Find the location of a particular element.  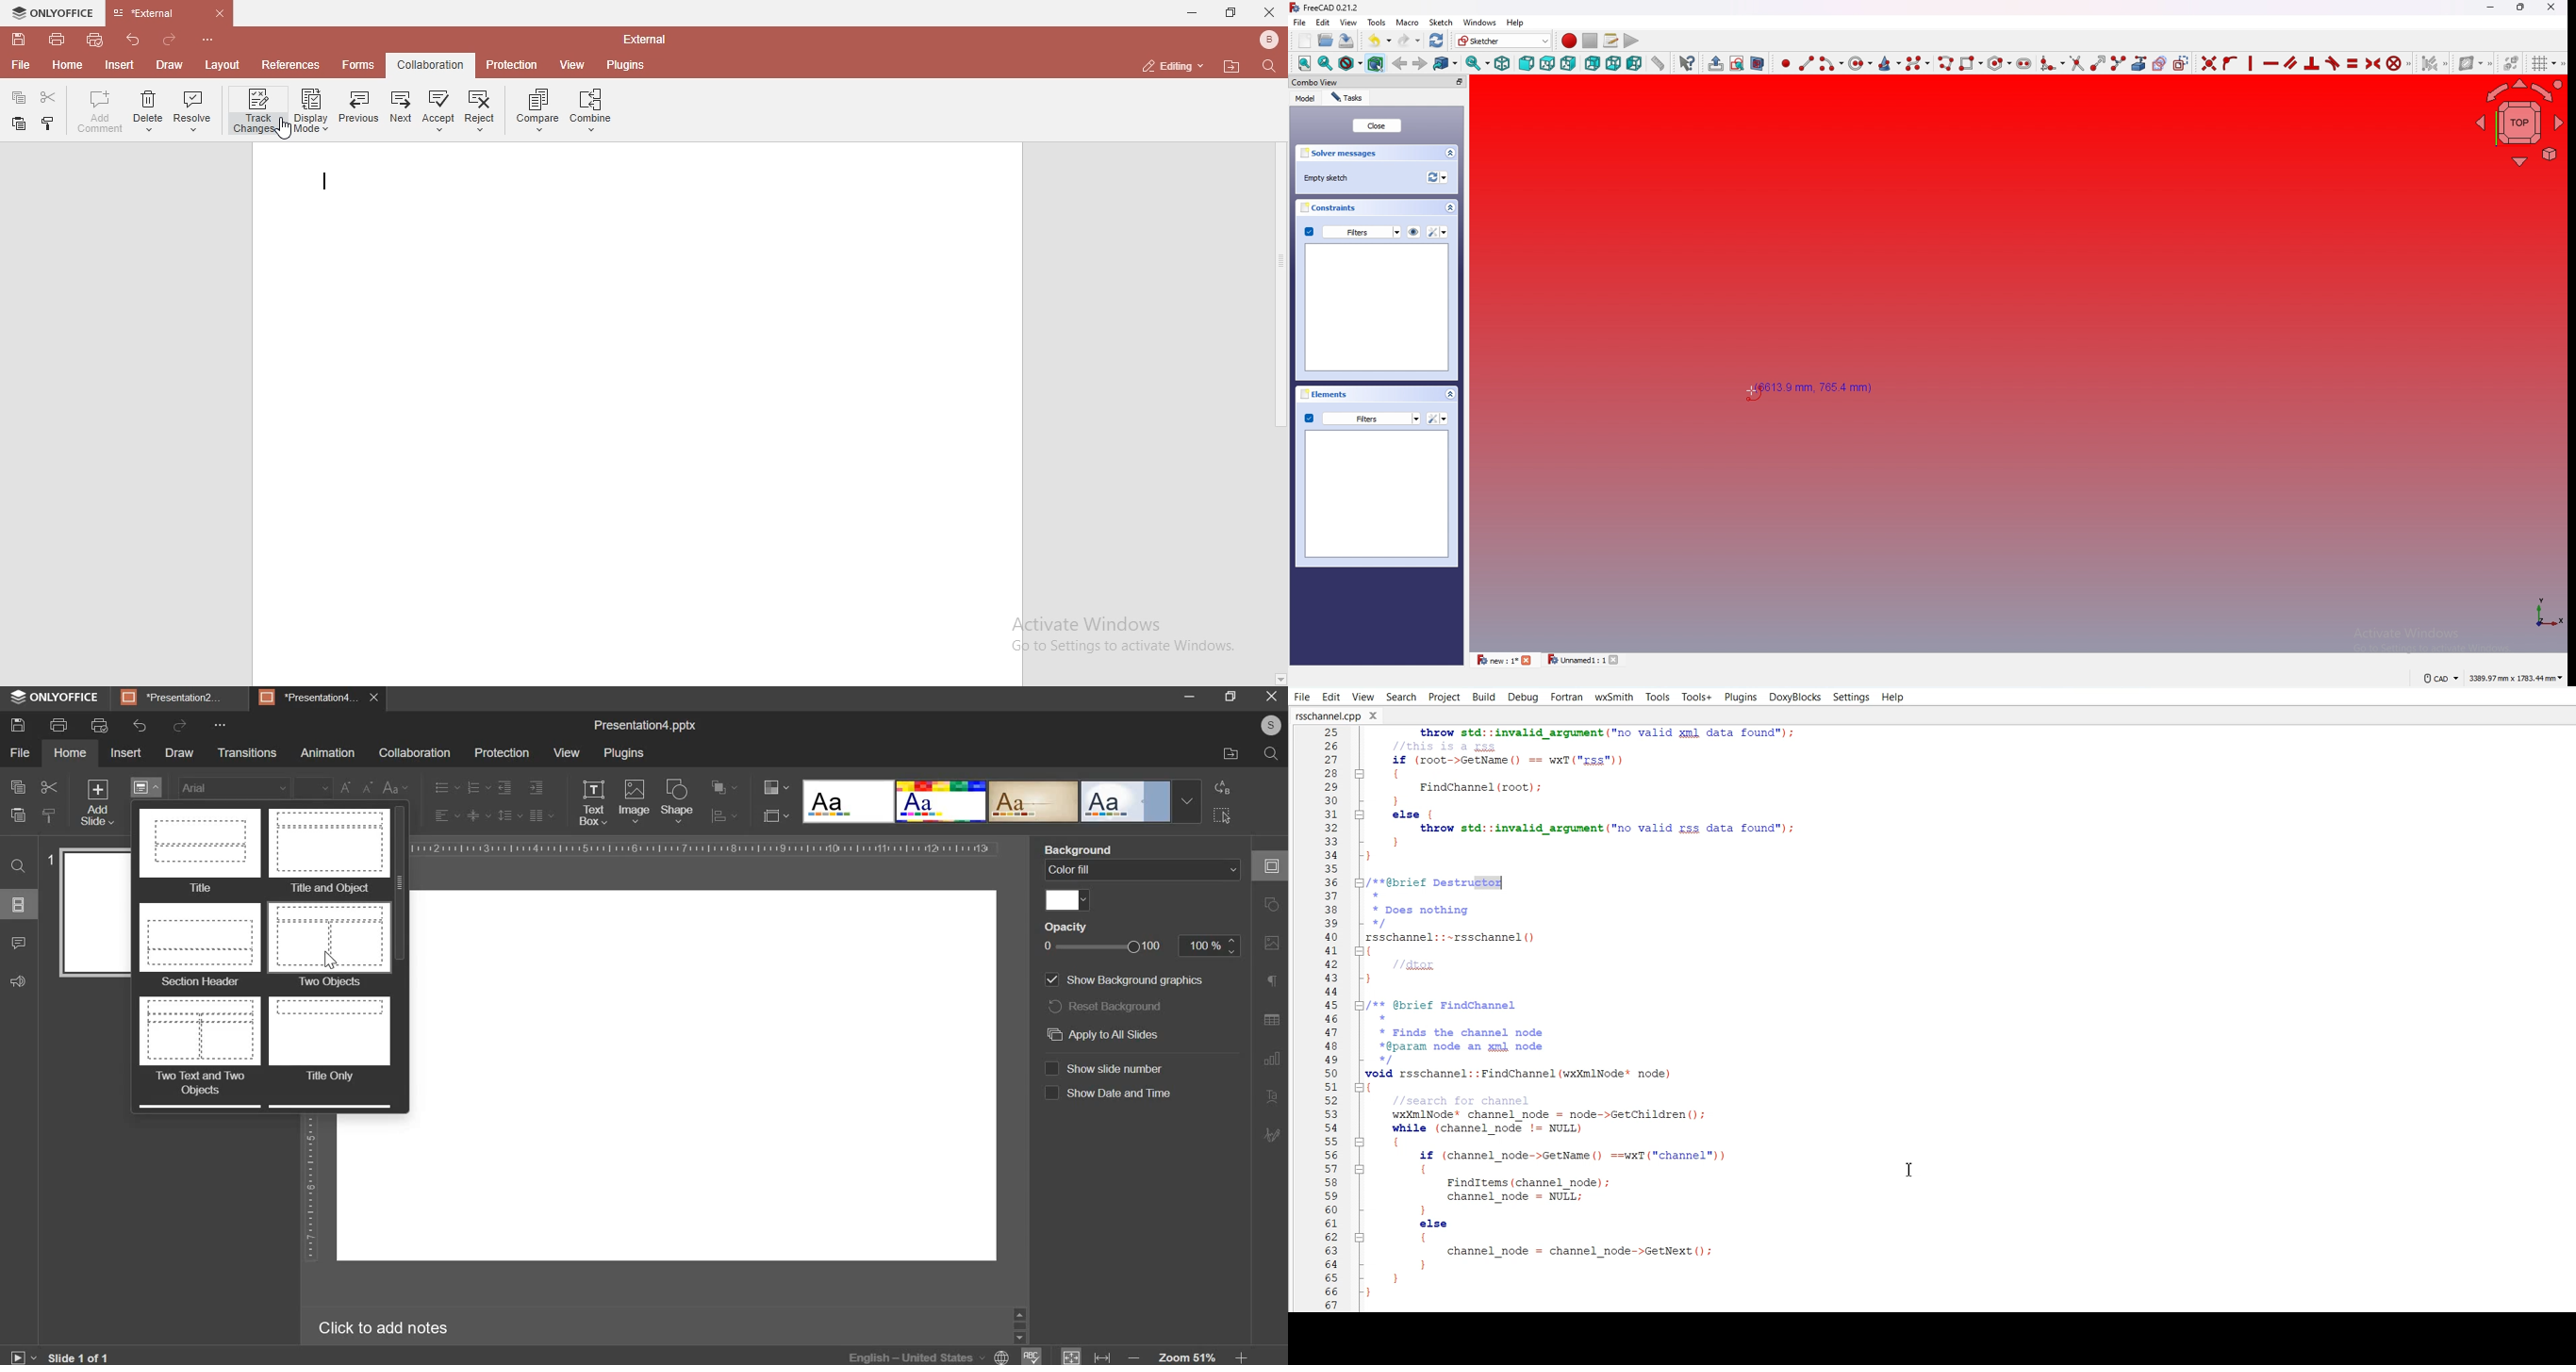

top is located at coordinates (1547, 63).